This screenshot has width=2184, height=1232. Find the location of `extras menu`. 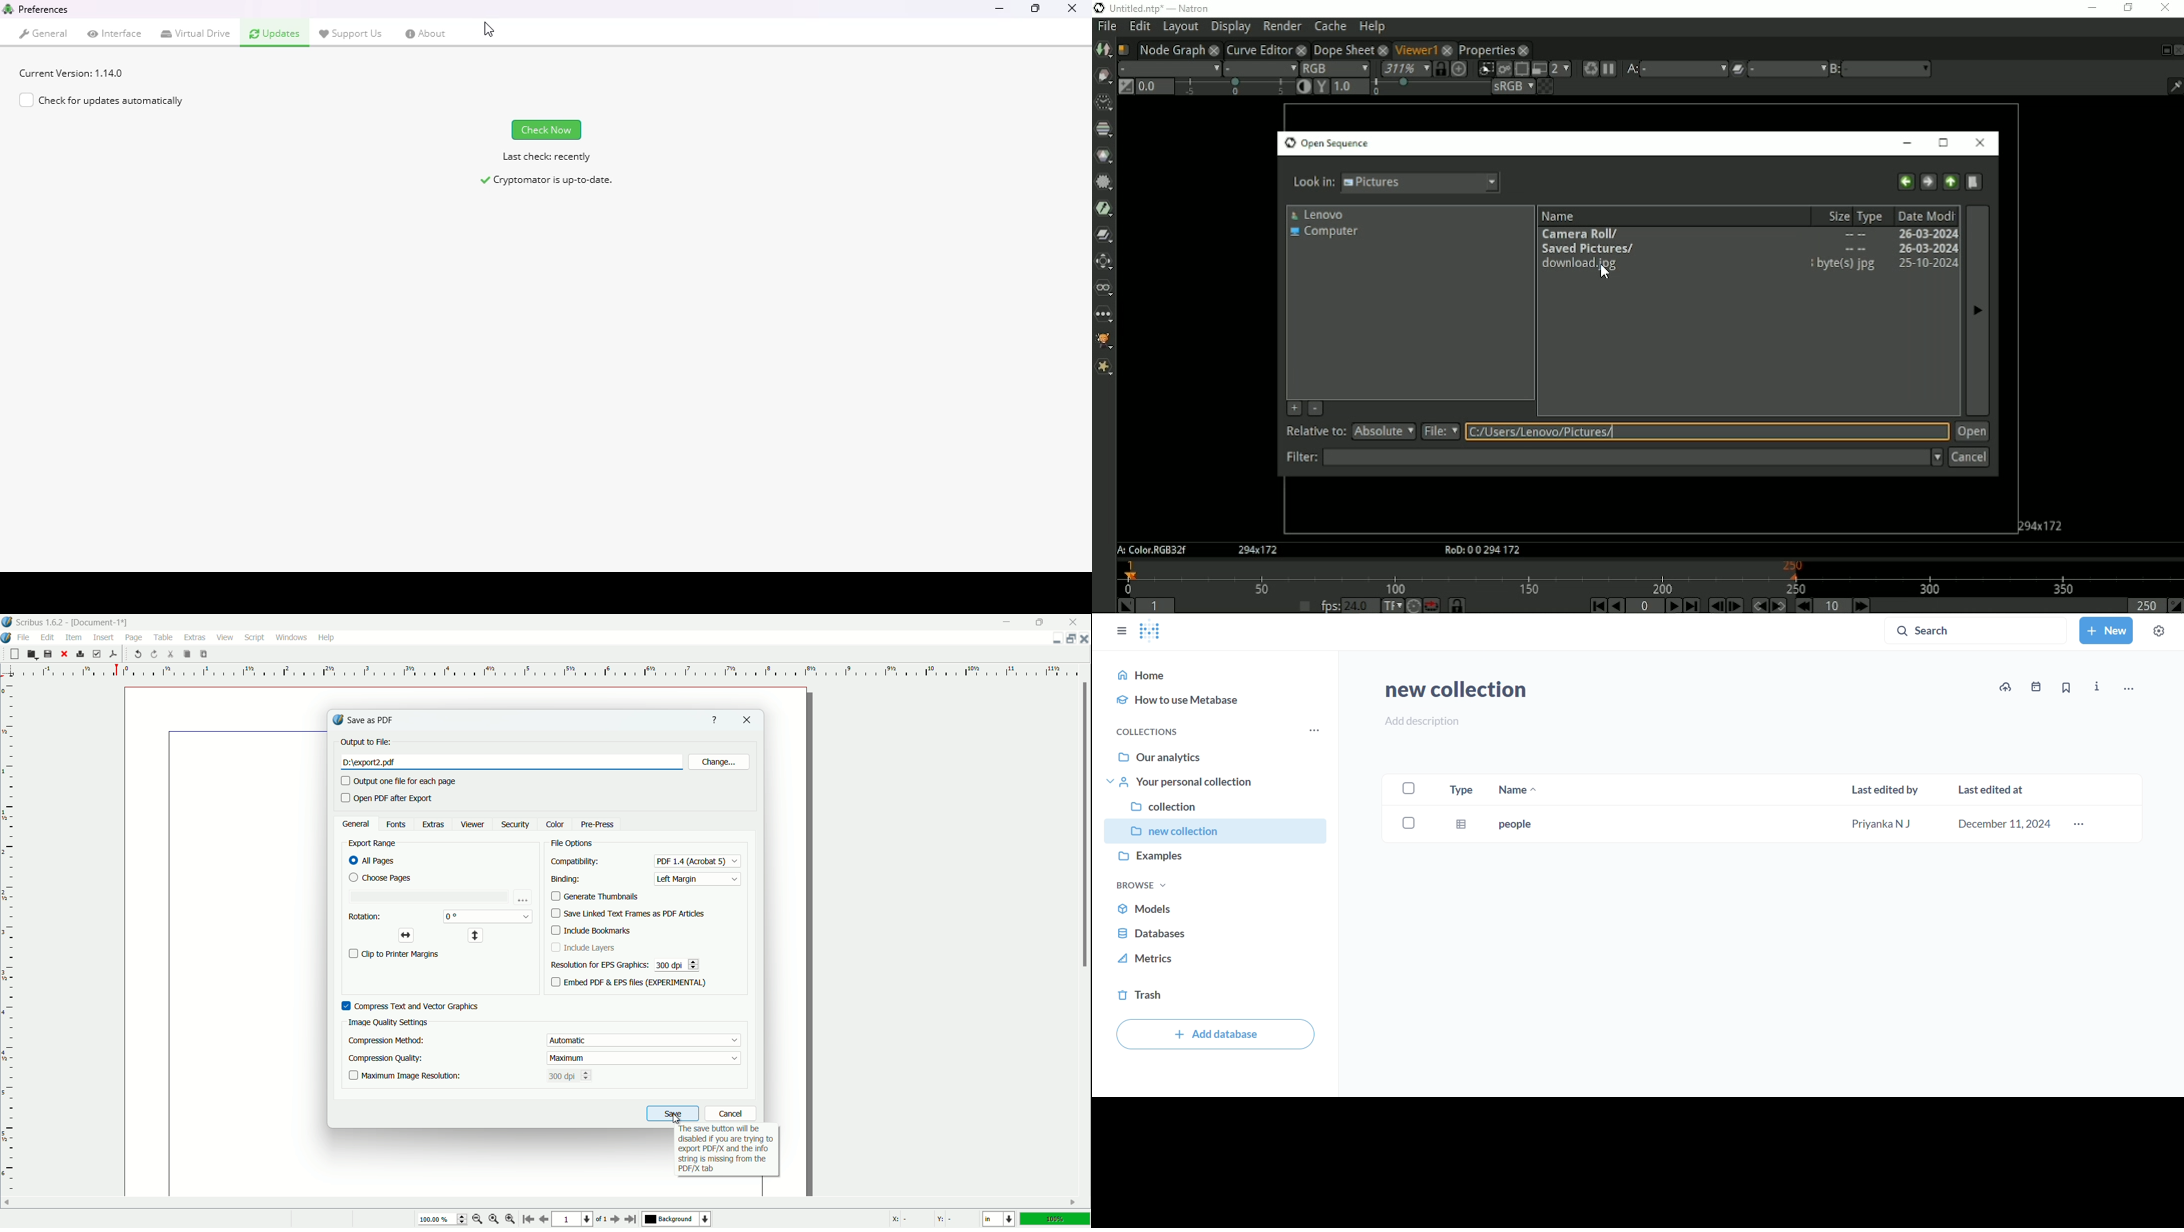

extras menu is located at coordinates (194, 638).